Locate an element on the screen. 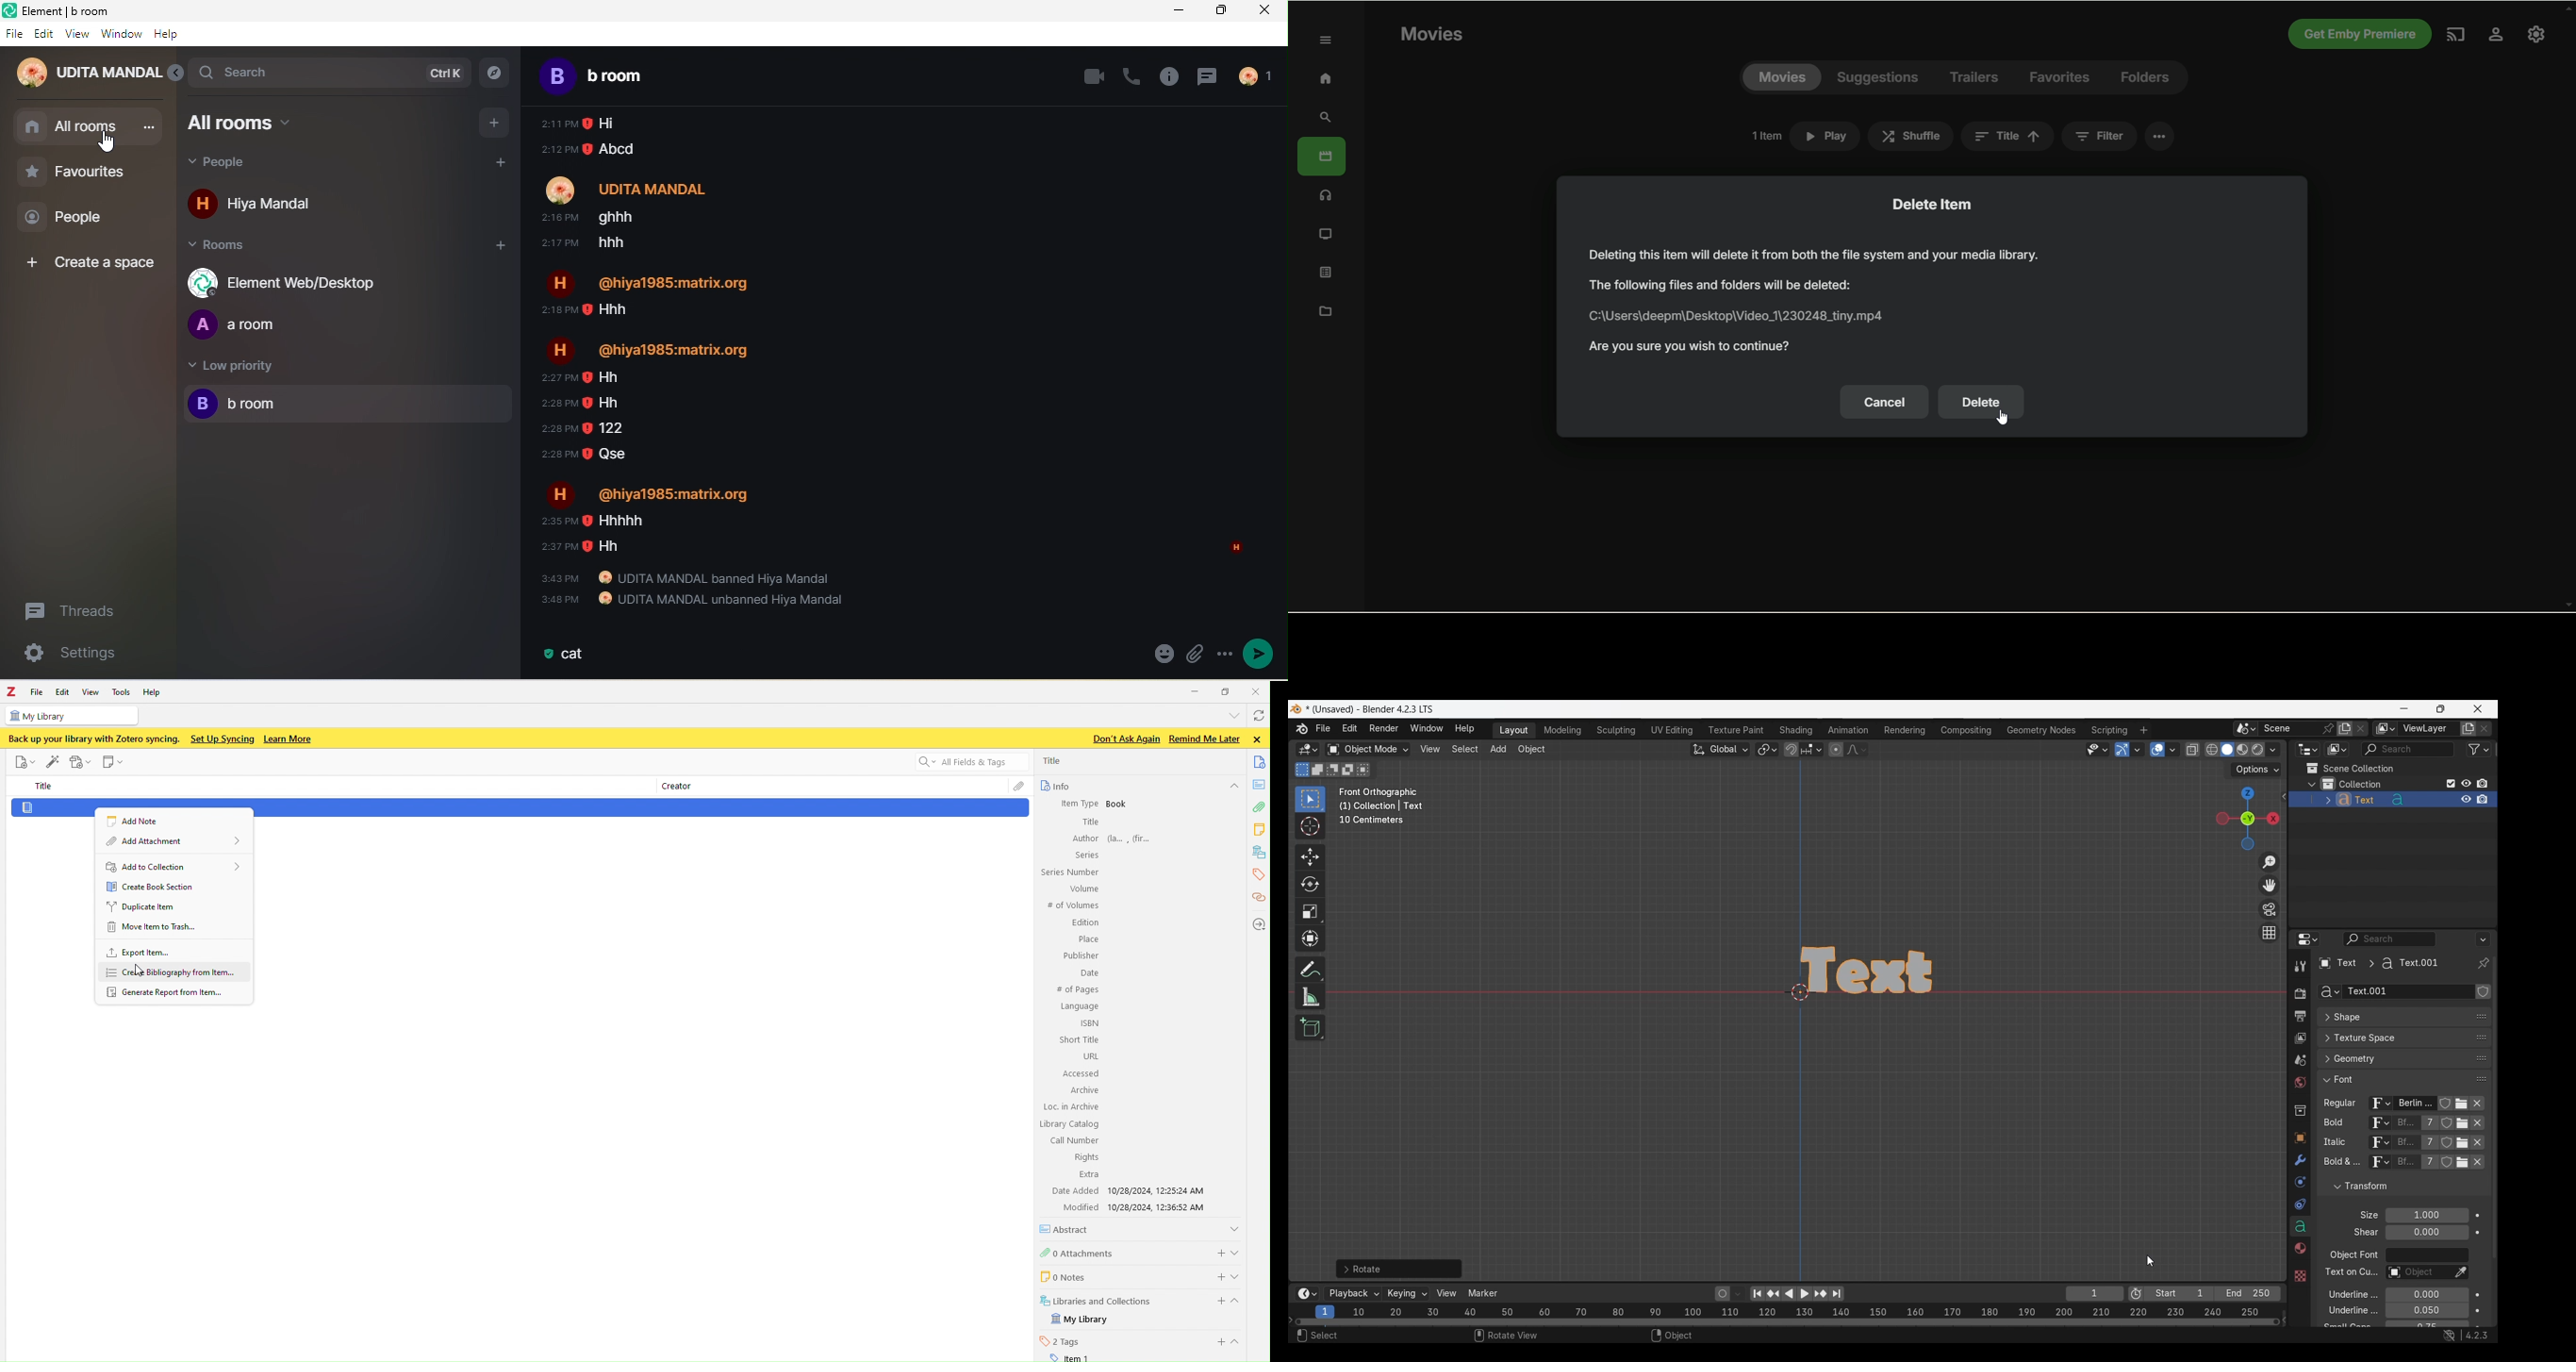 This screenshot has width=2576, height=1372. Creator is located at coordinates (673, 788).